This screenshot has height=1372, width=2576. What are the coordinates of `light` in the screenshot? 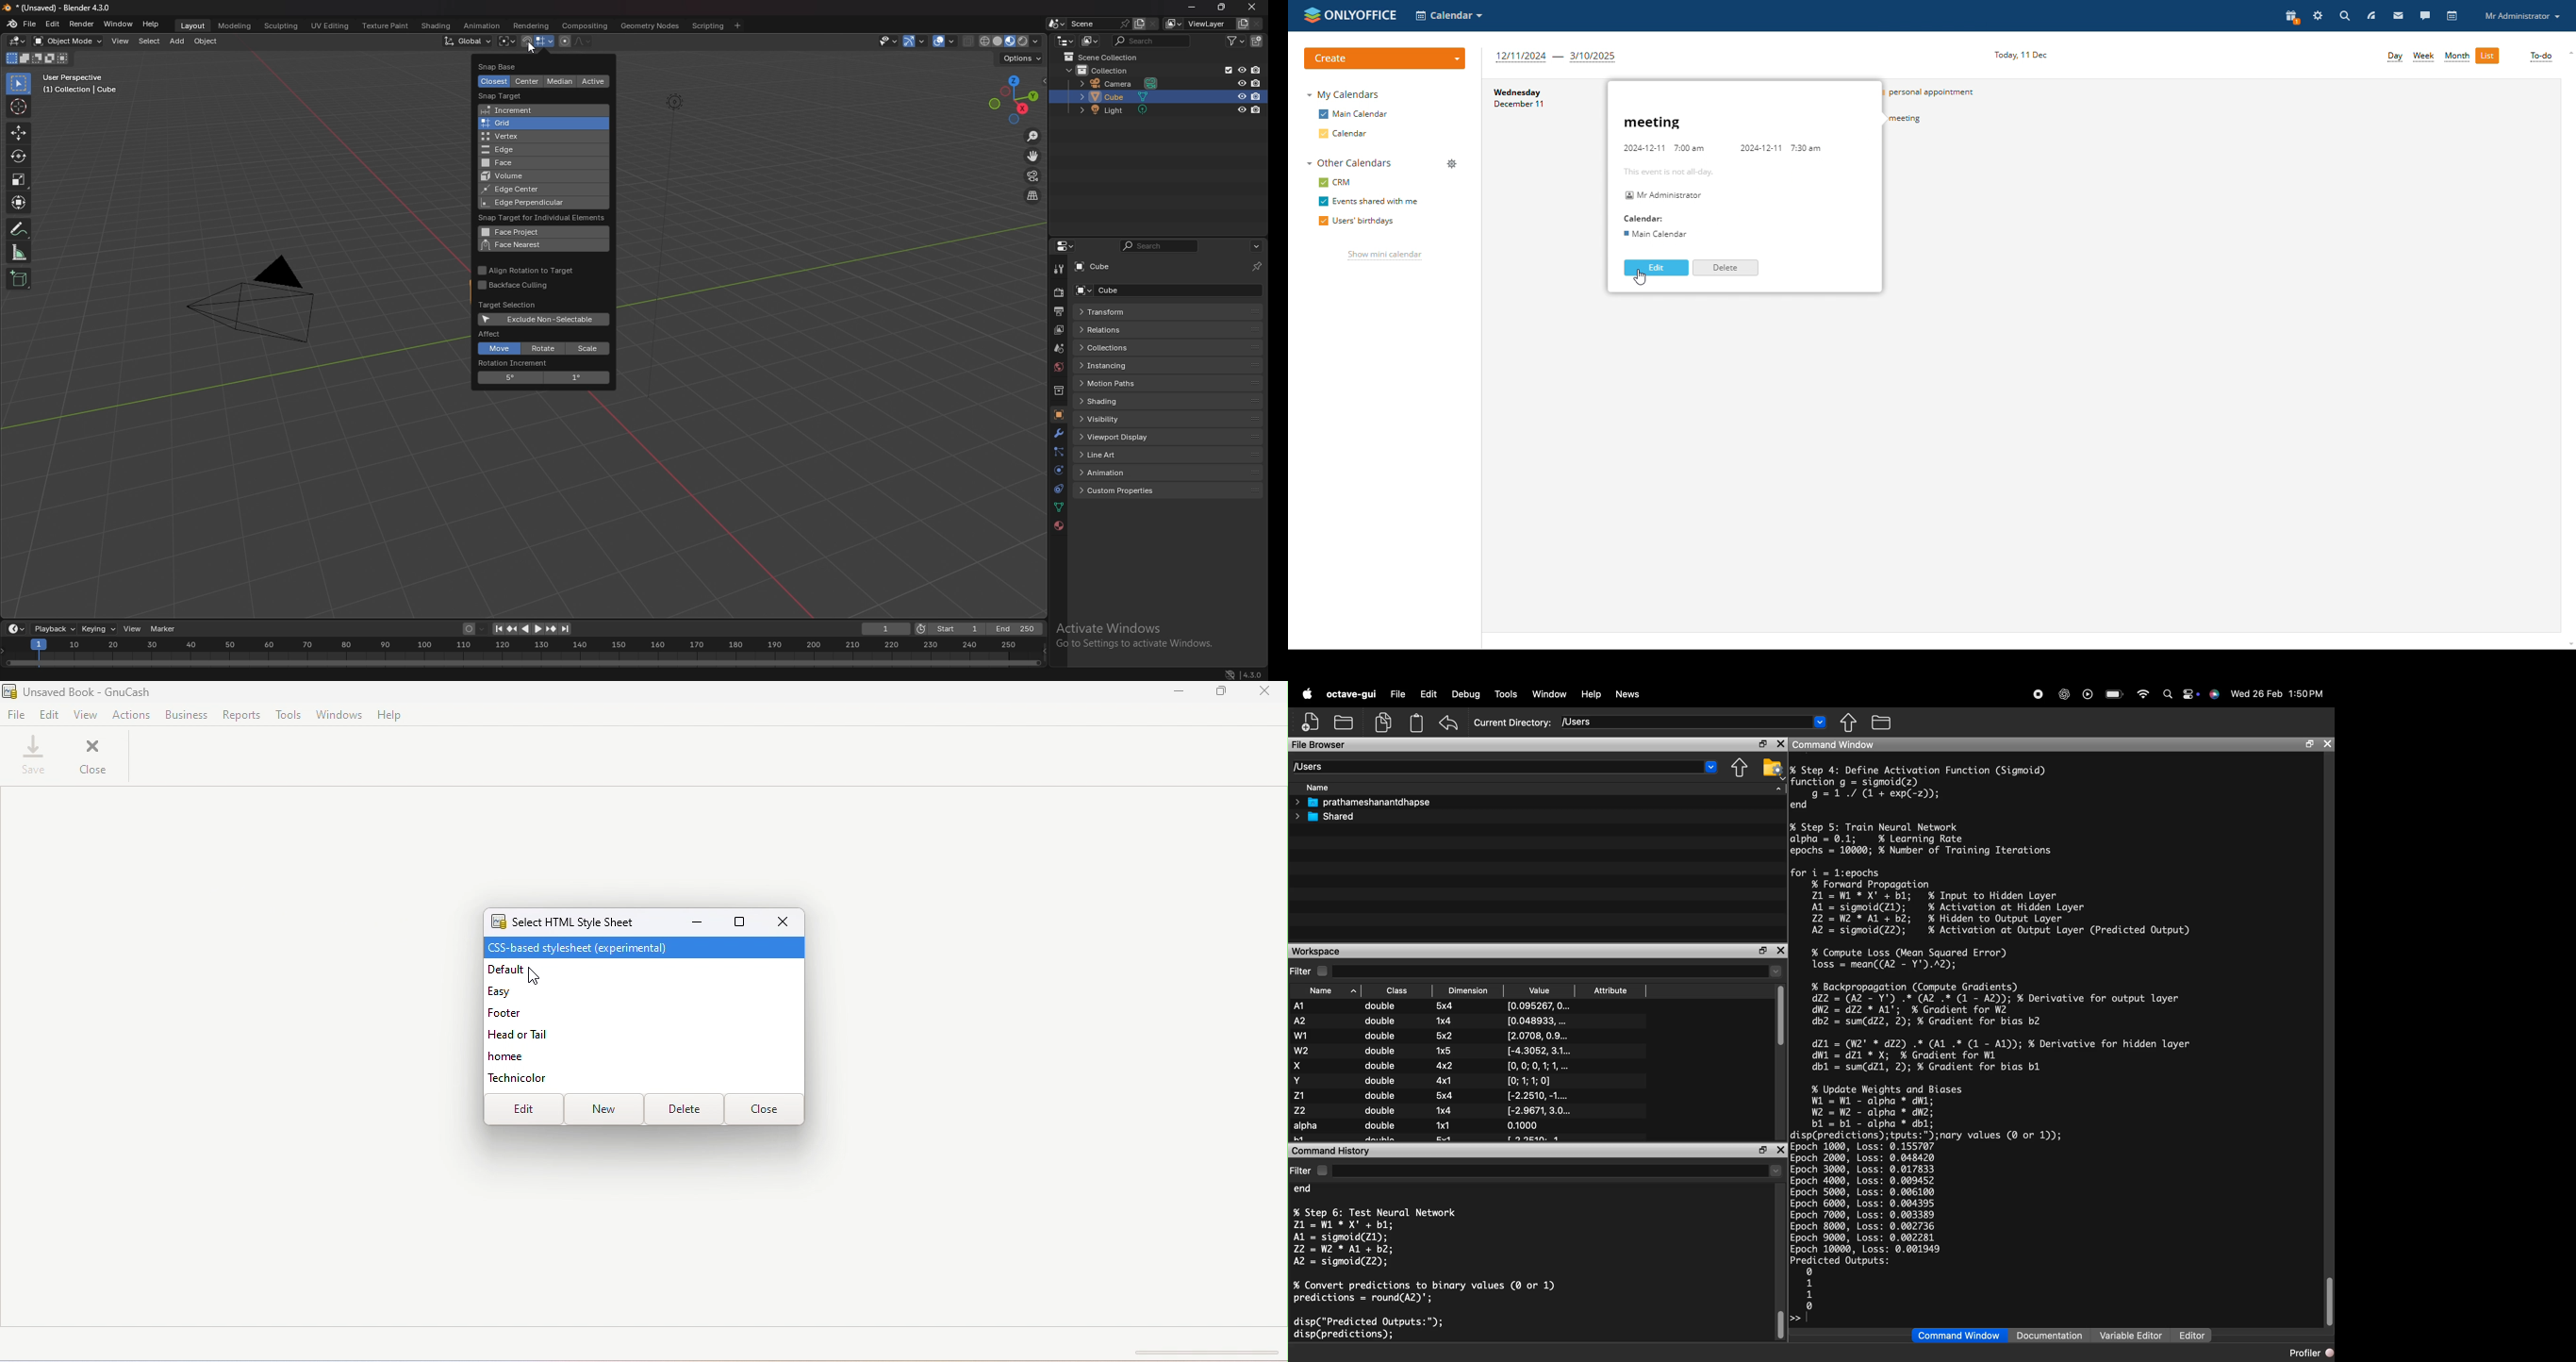 It's located at (1120, 110).